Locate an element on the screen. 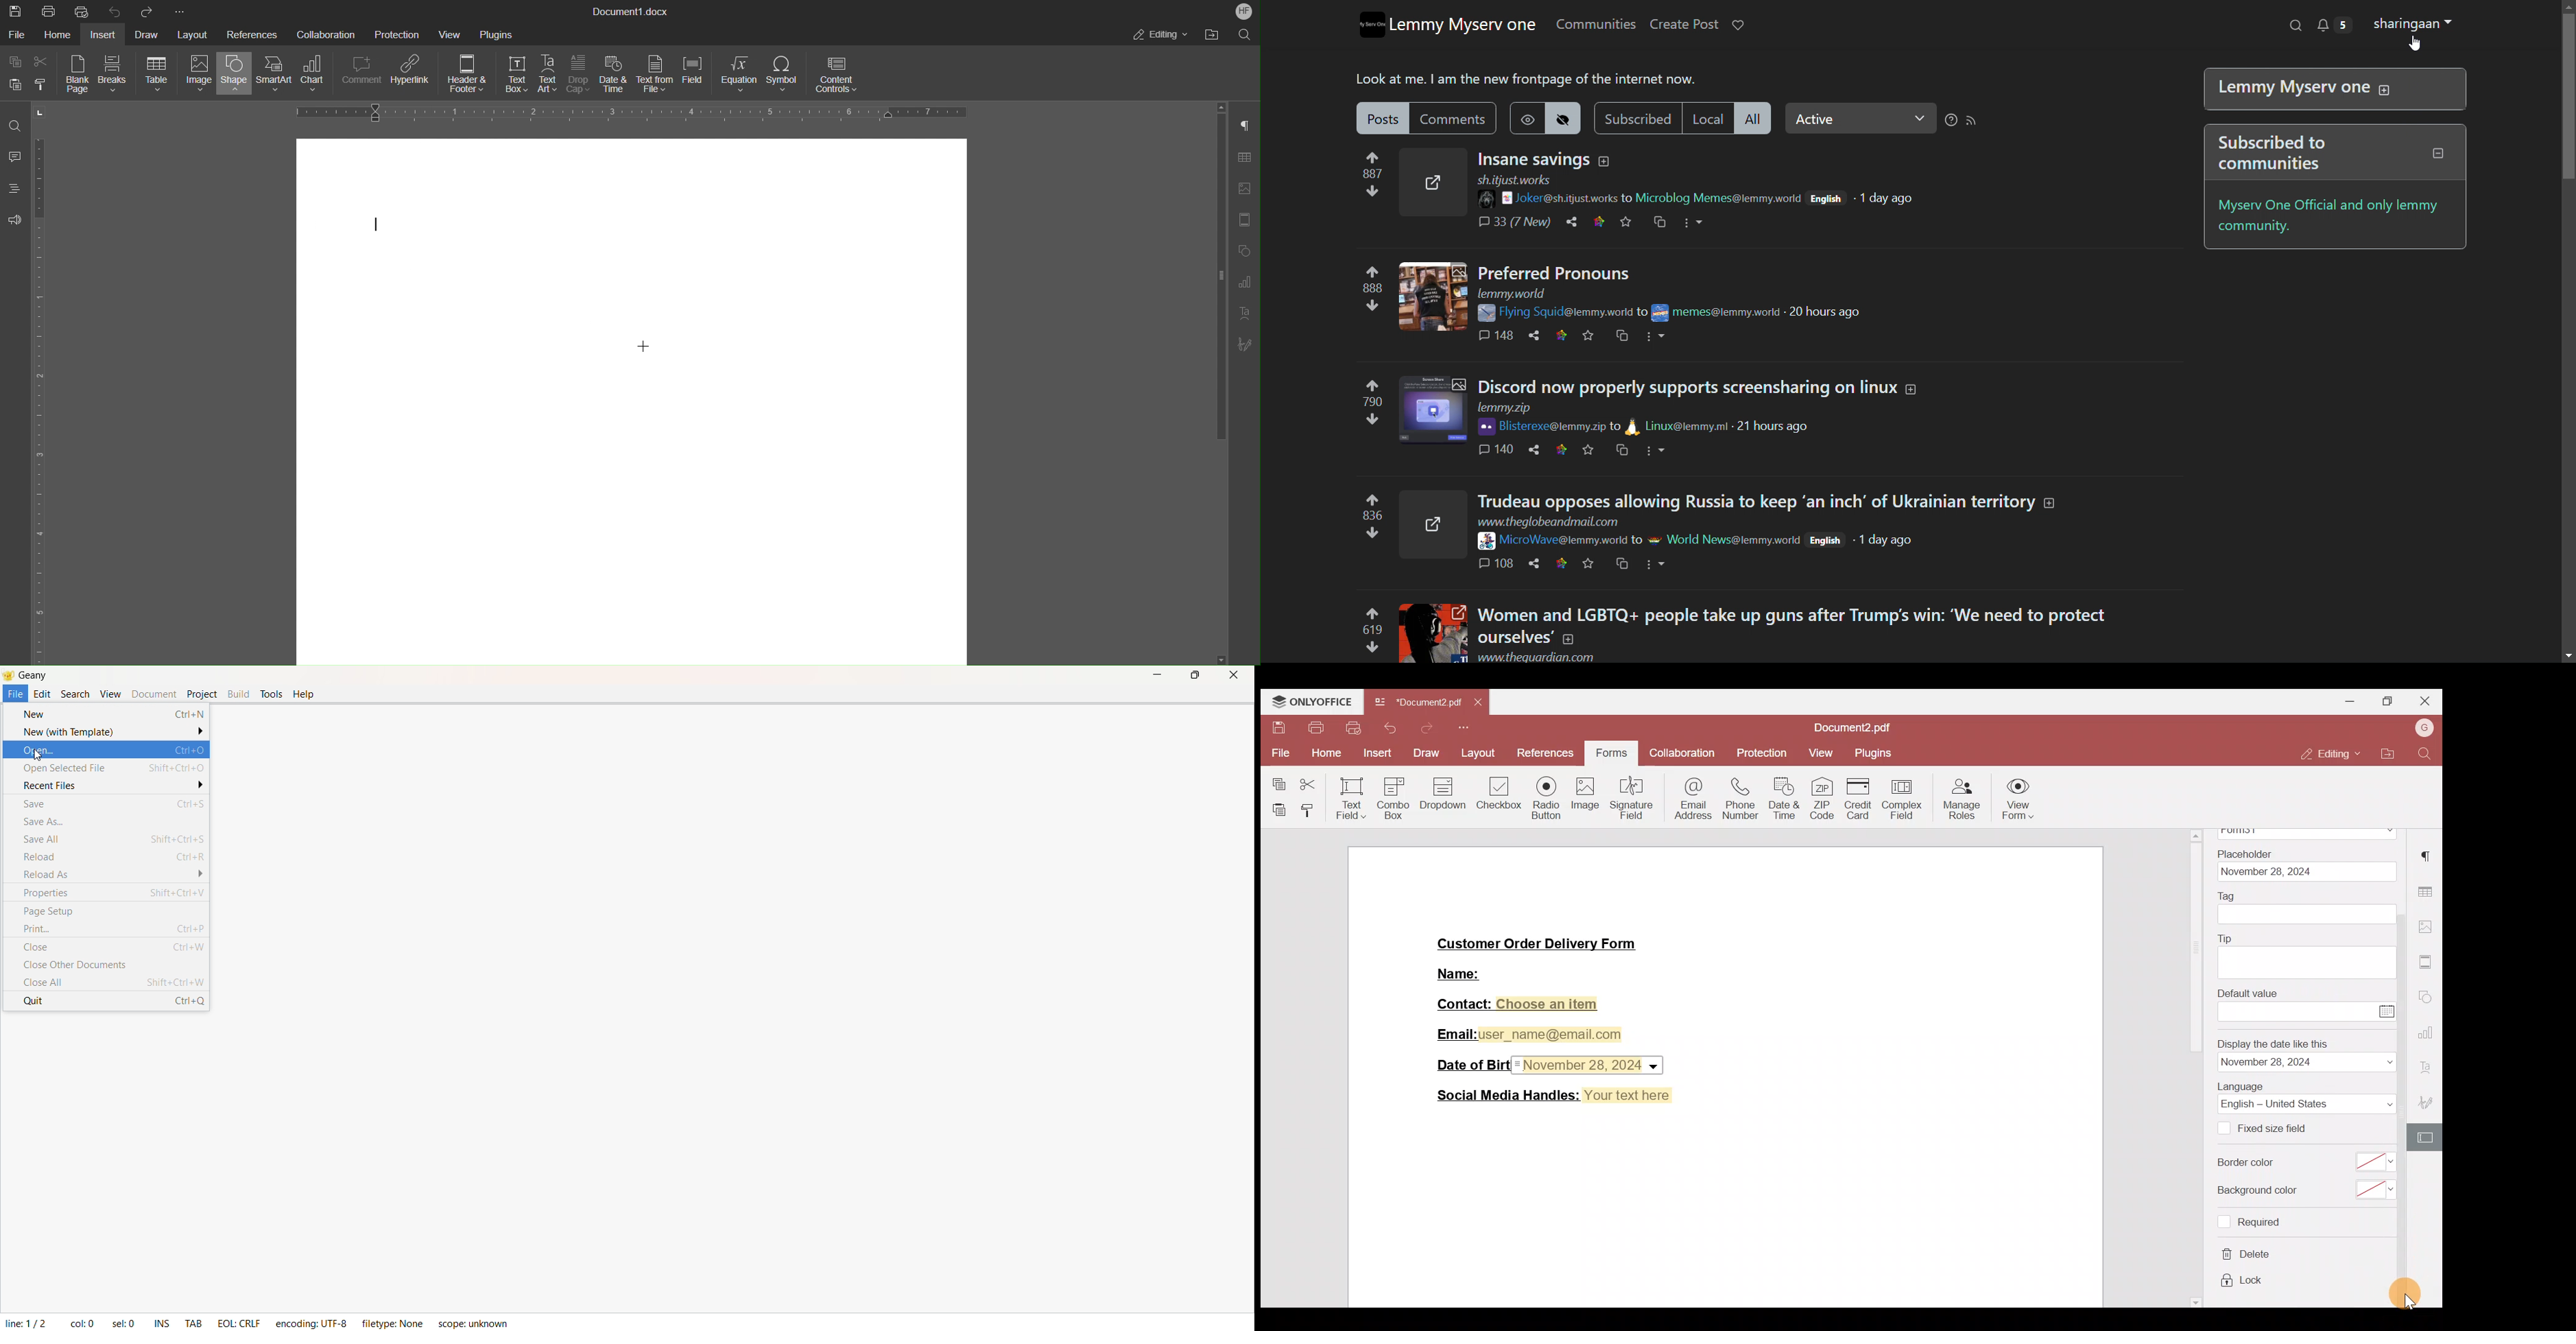 This screenshot has height=1344, width=2576. Copy Style is located at coordinates (43, 84).